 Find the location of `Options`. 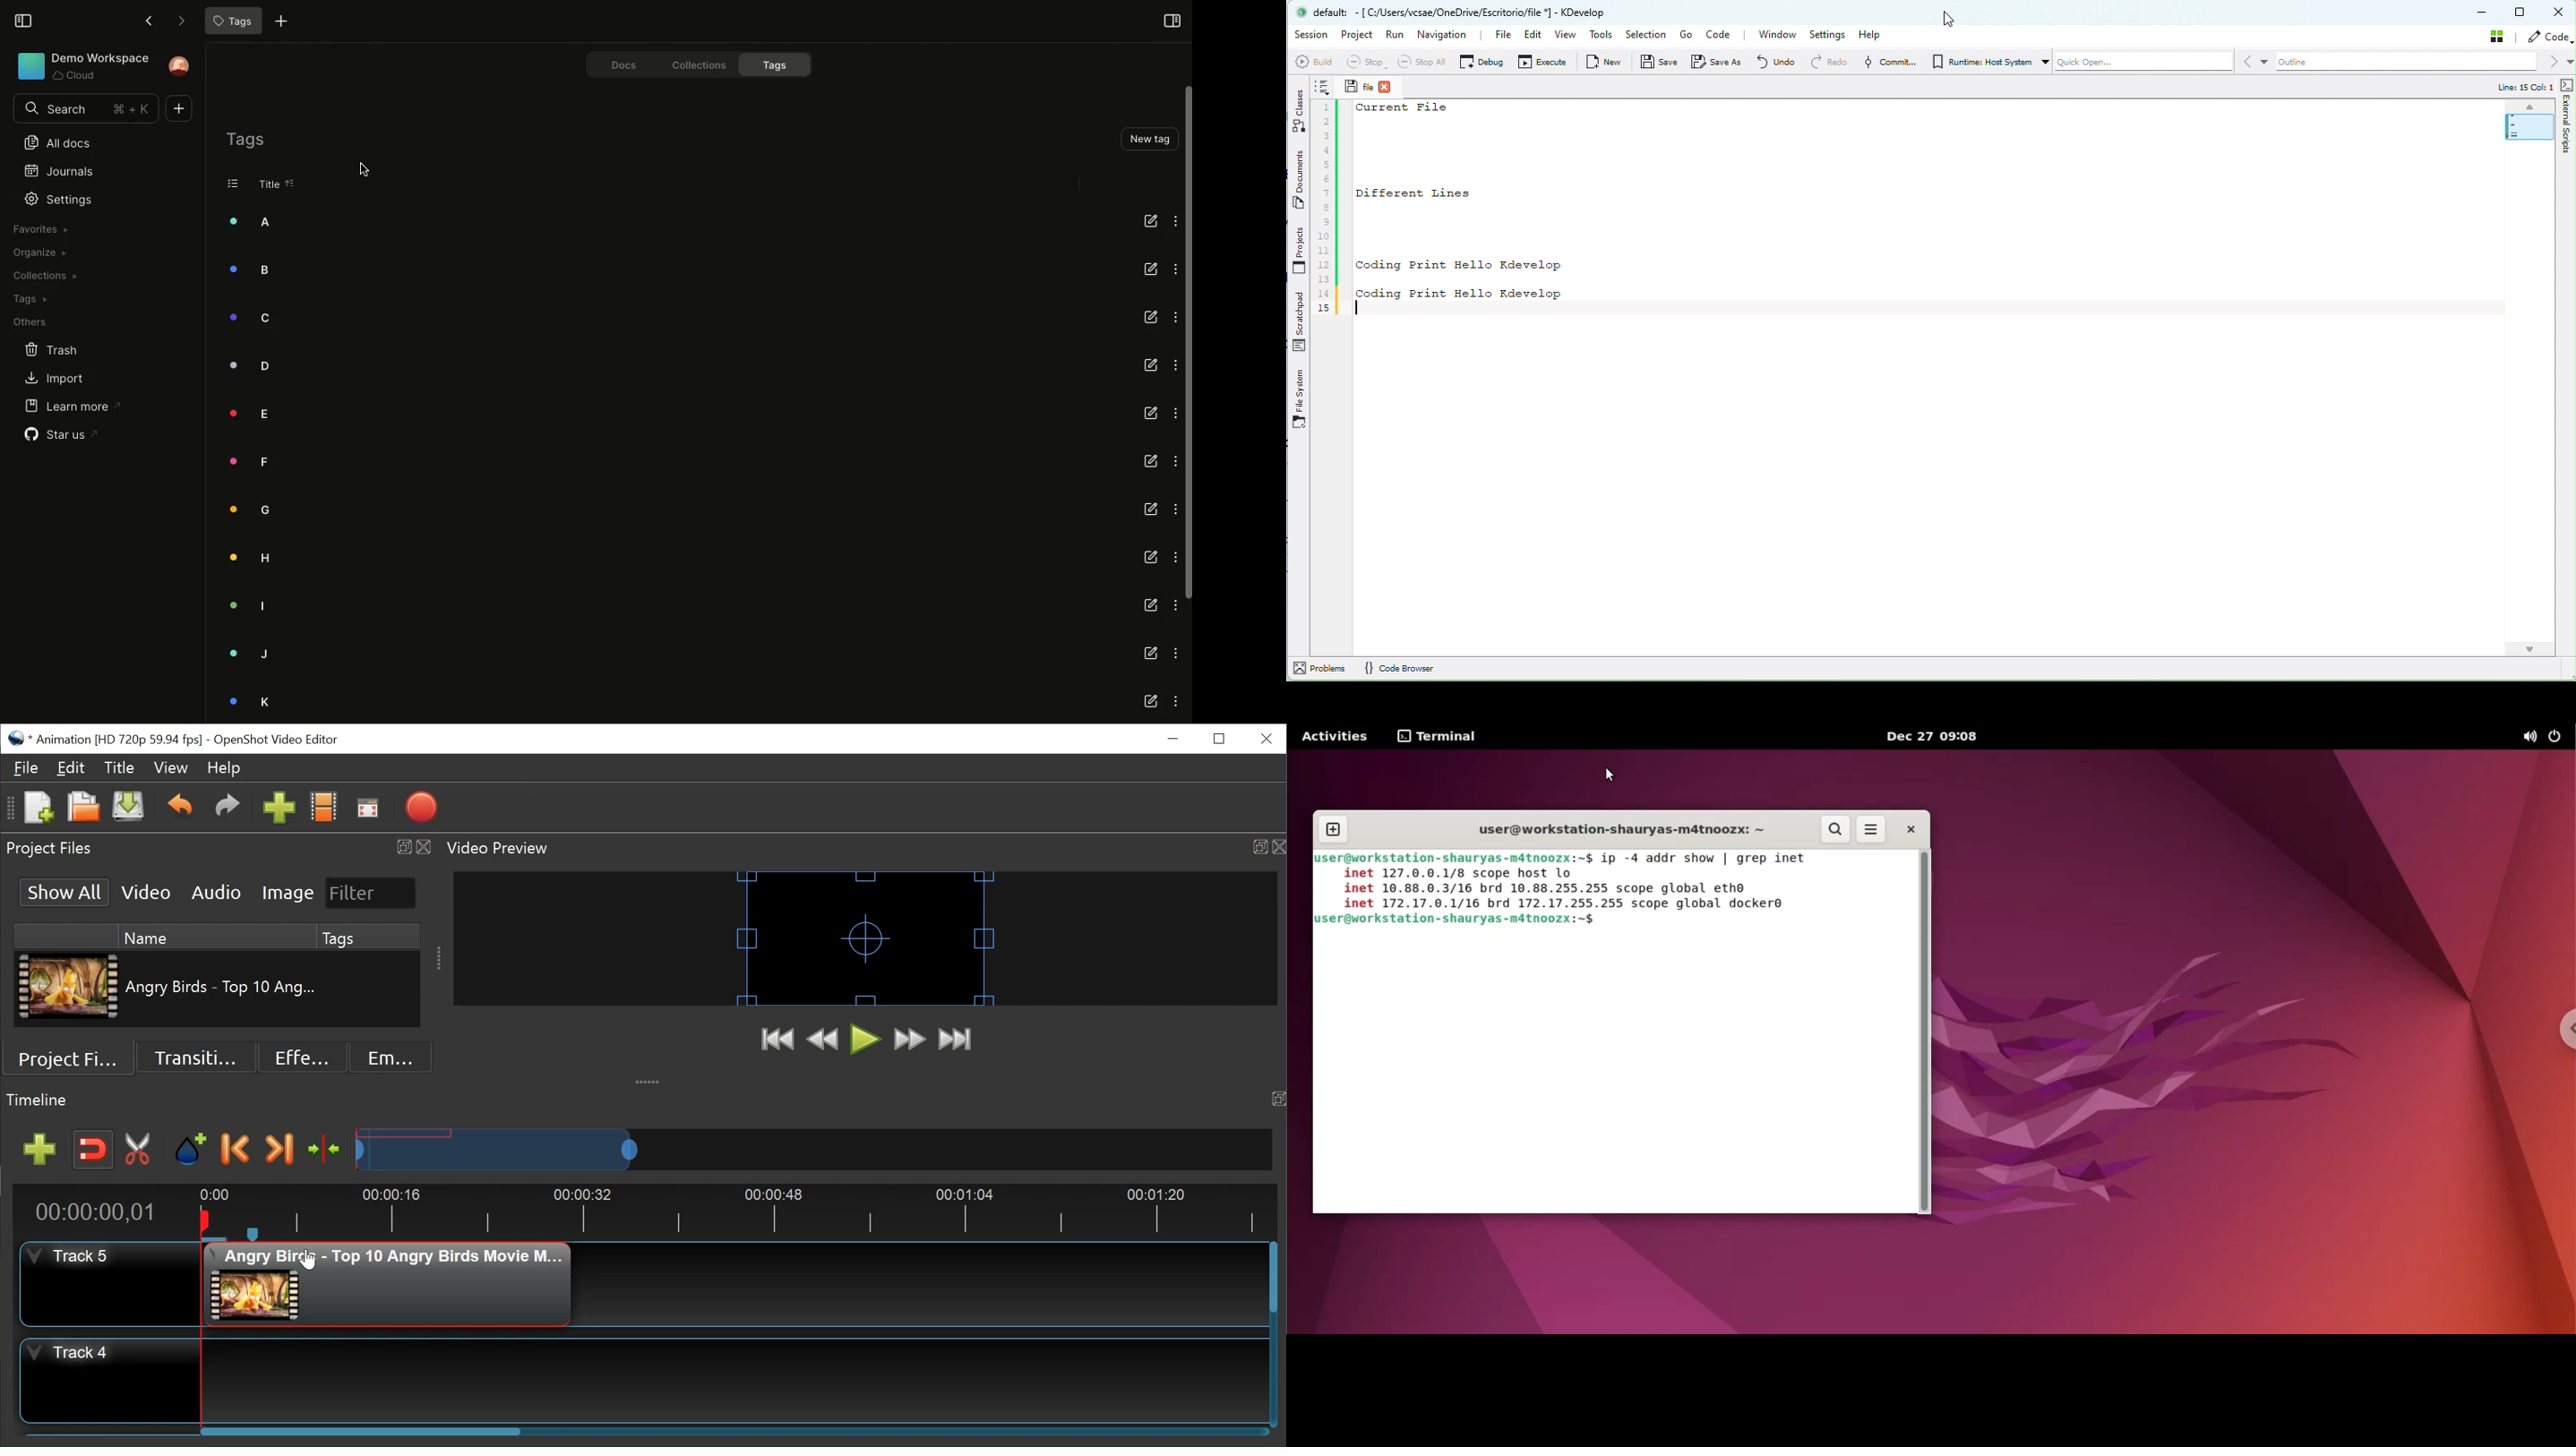

Options is located at coordinates (1172, 268).